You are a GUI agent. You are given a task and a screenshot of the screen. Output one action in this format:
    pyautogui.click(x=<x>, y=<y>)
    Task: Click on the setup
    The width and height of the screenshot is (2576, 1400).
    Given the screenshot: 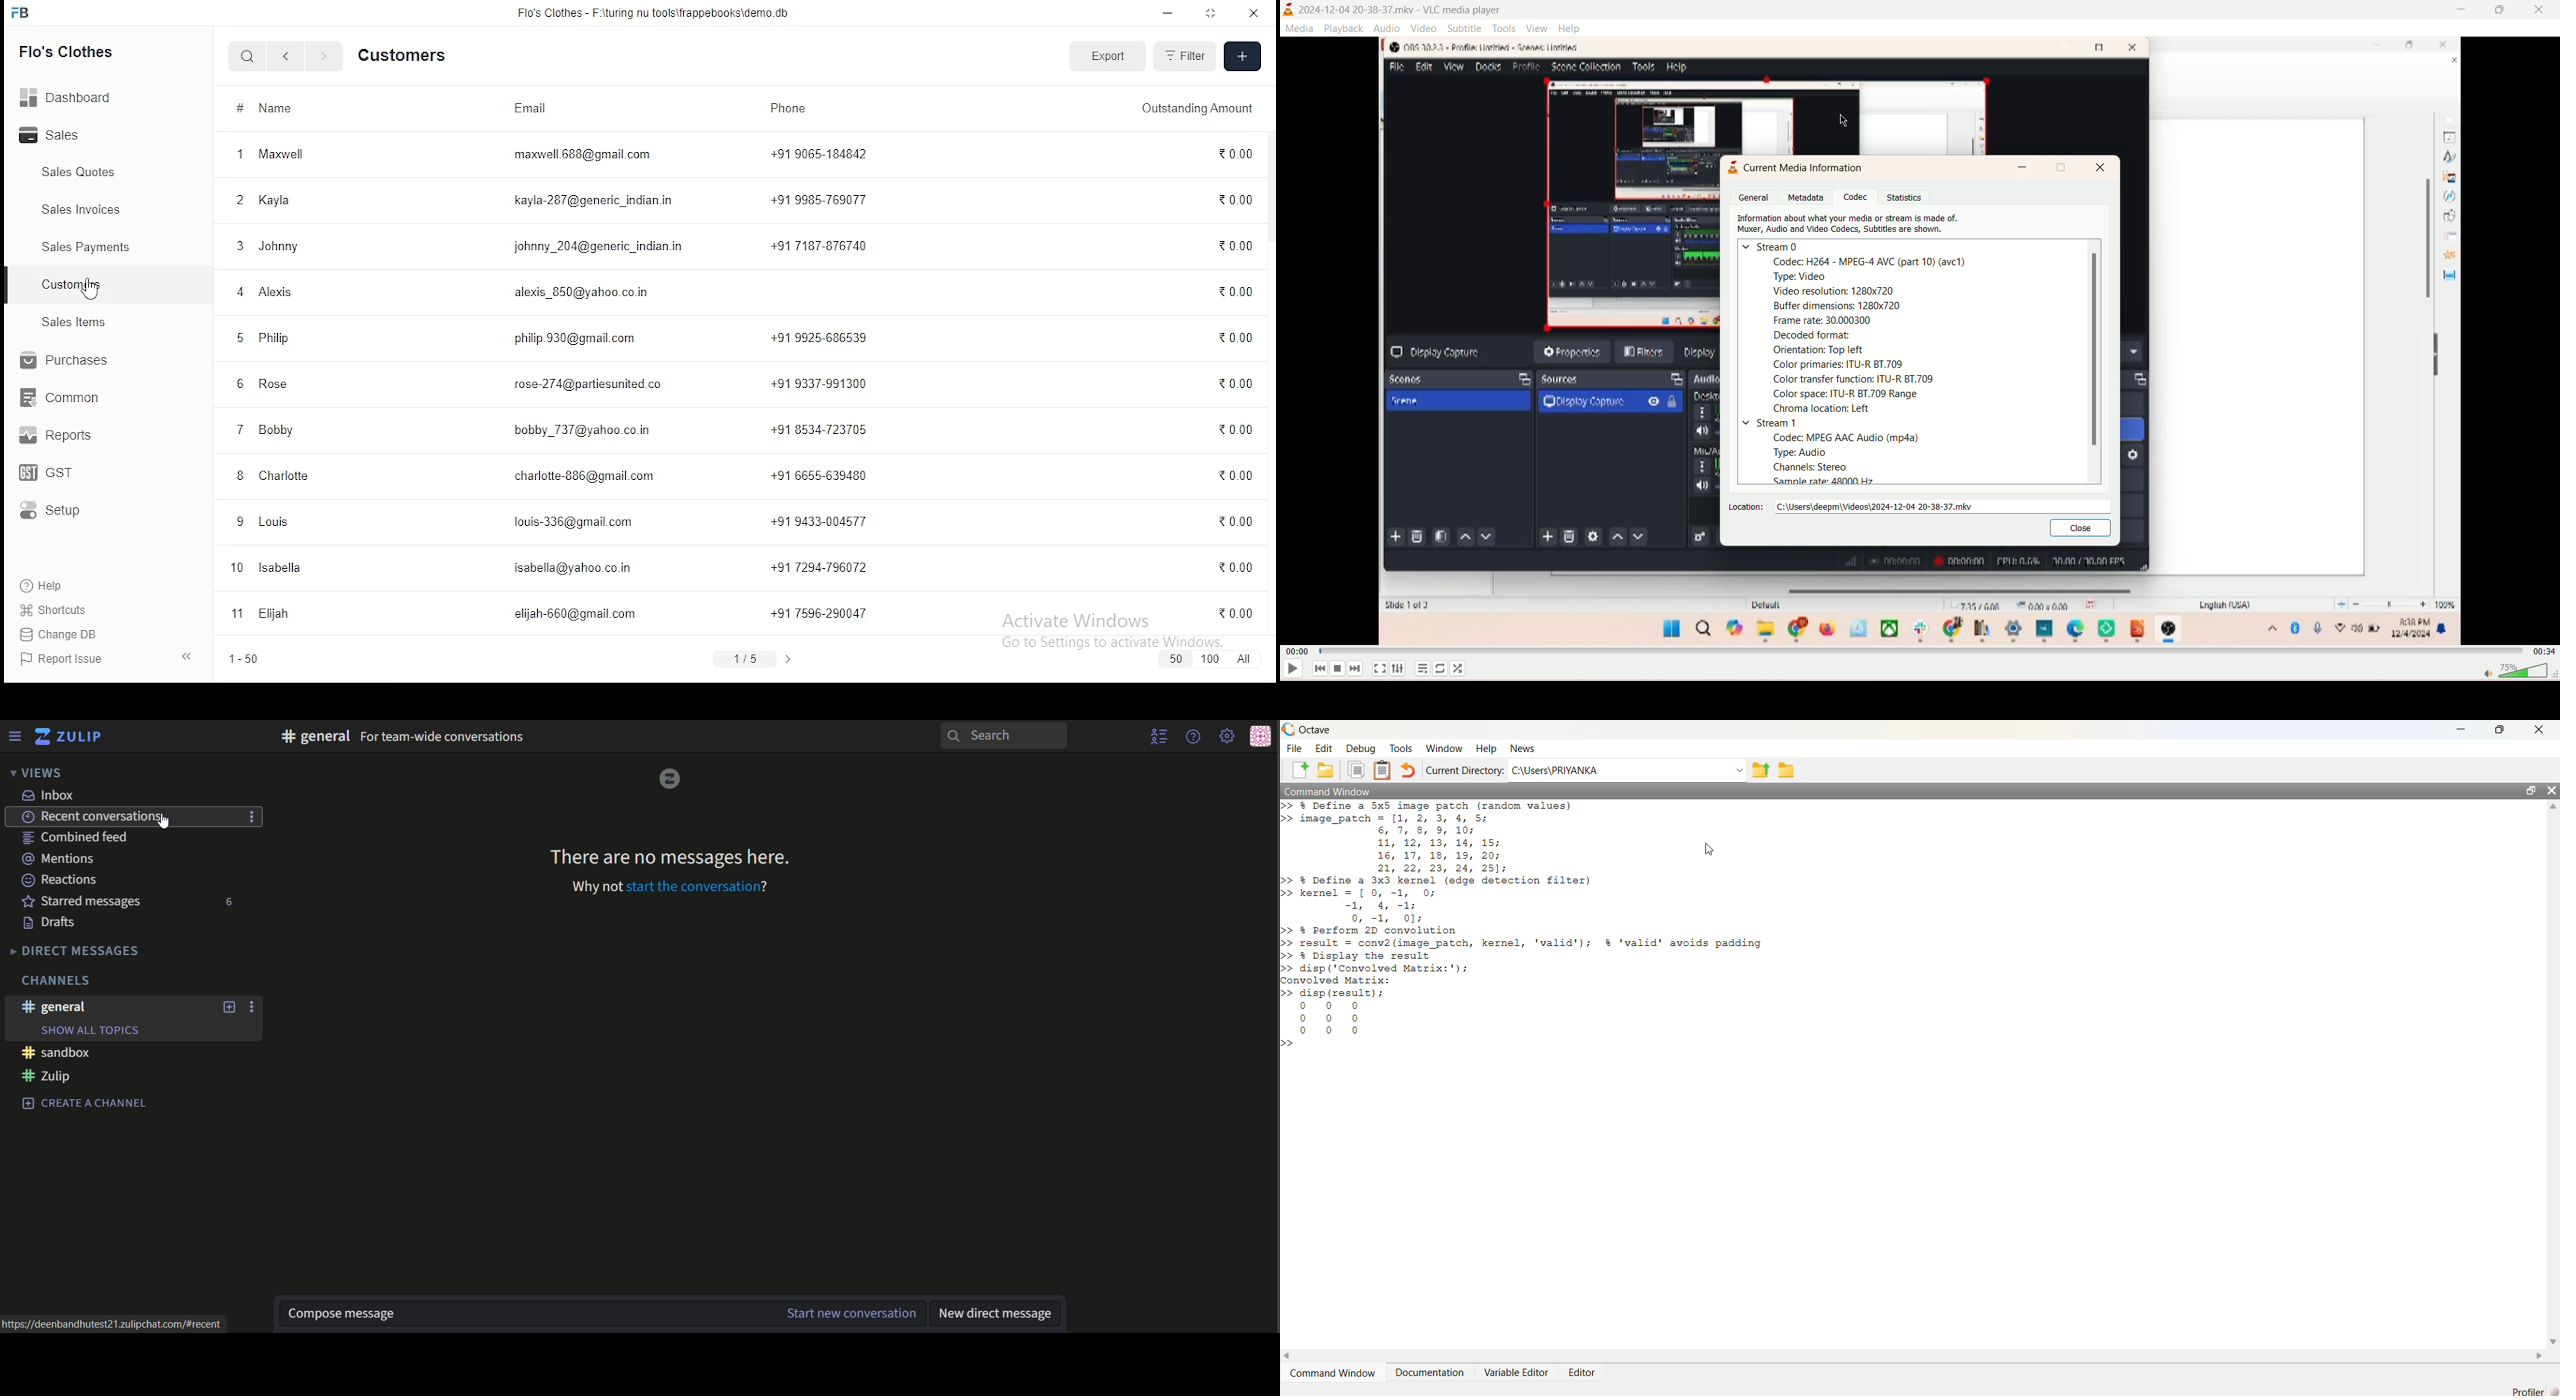 What is the action you would take?
    pyautogui.click(x=59, y=511)
    